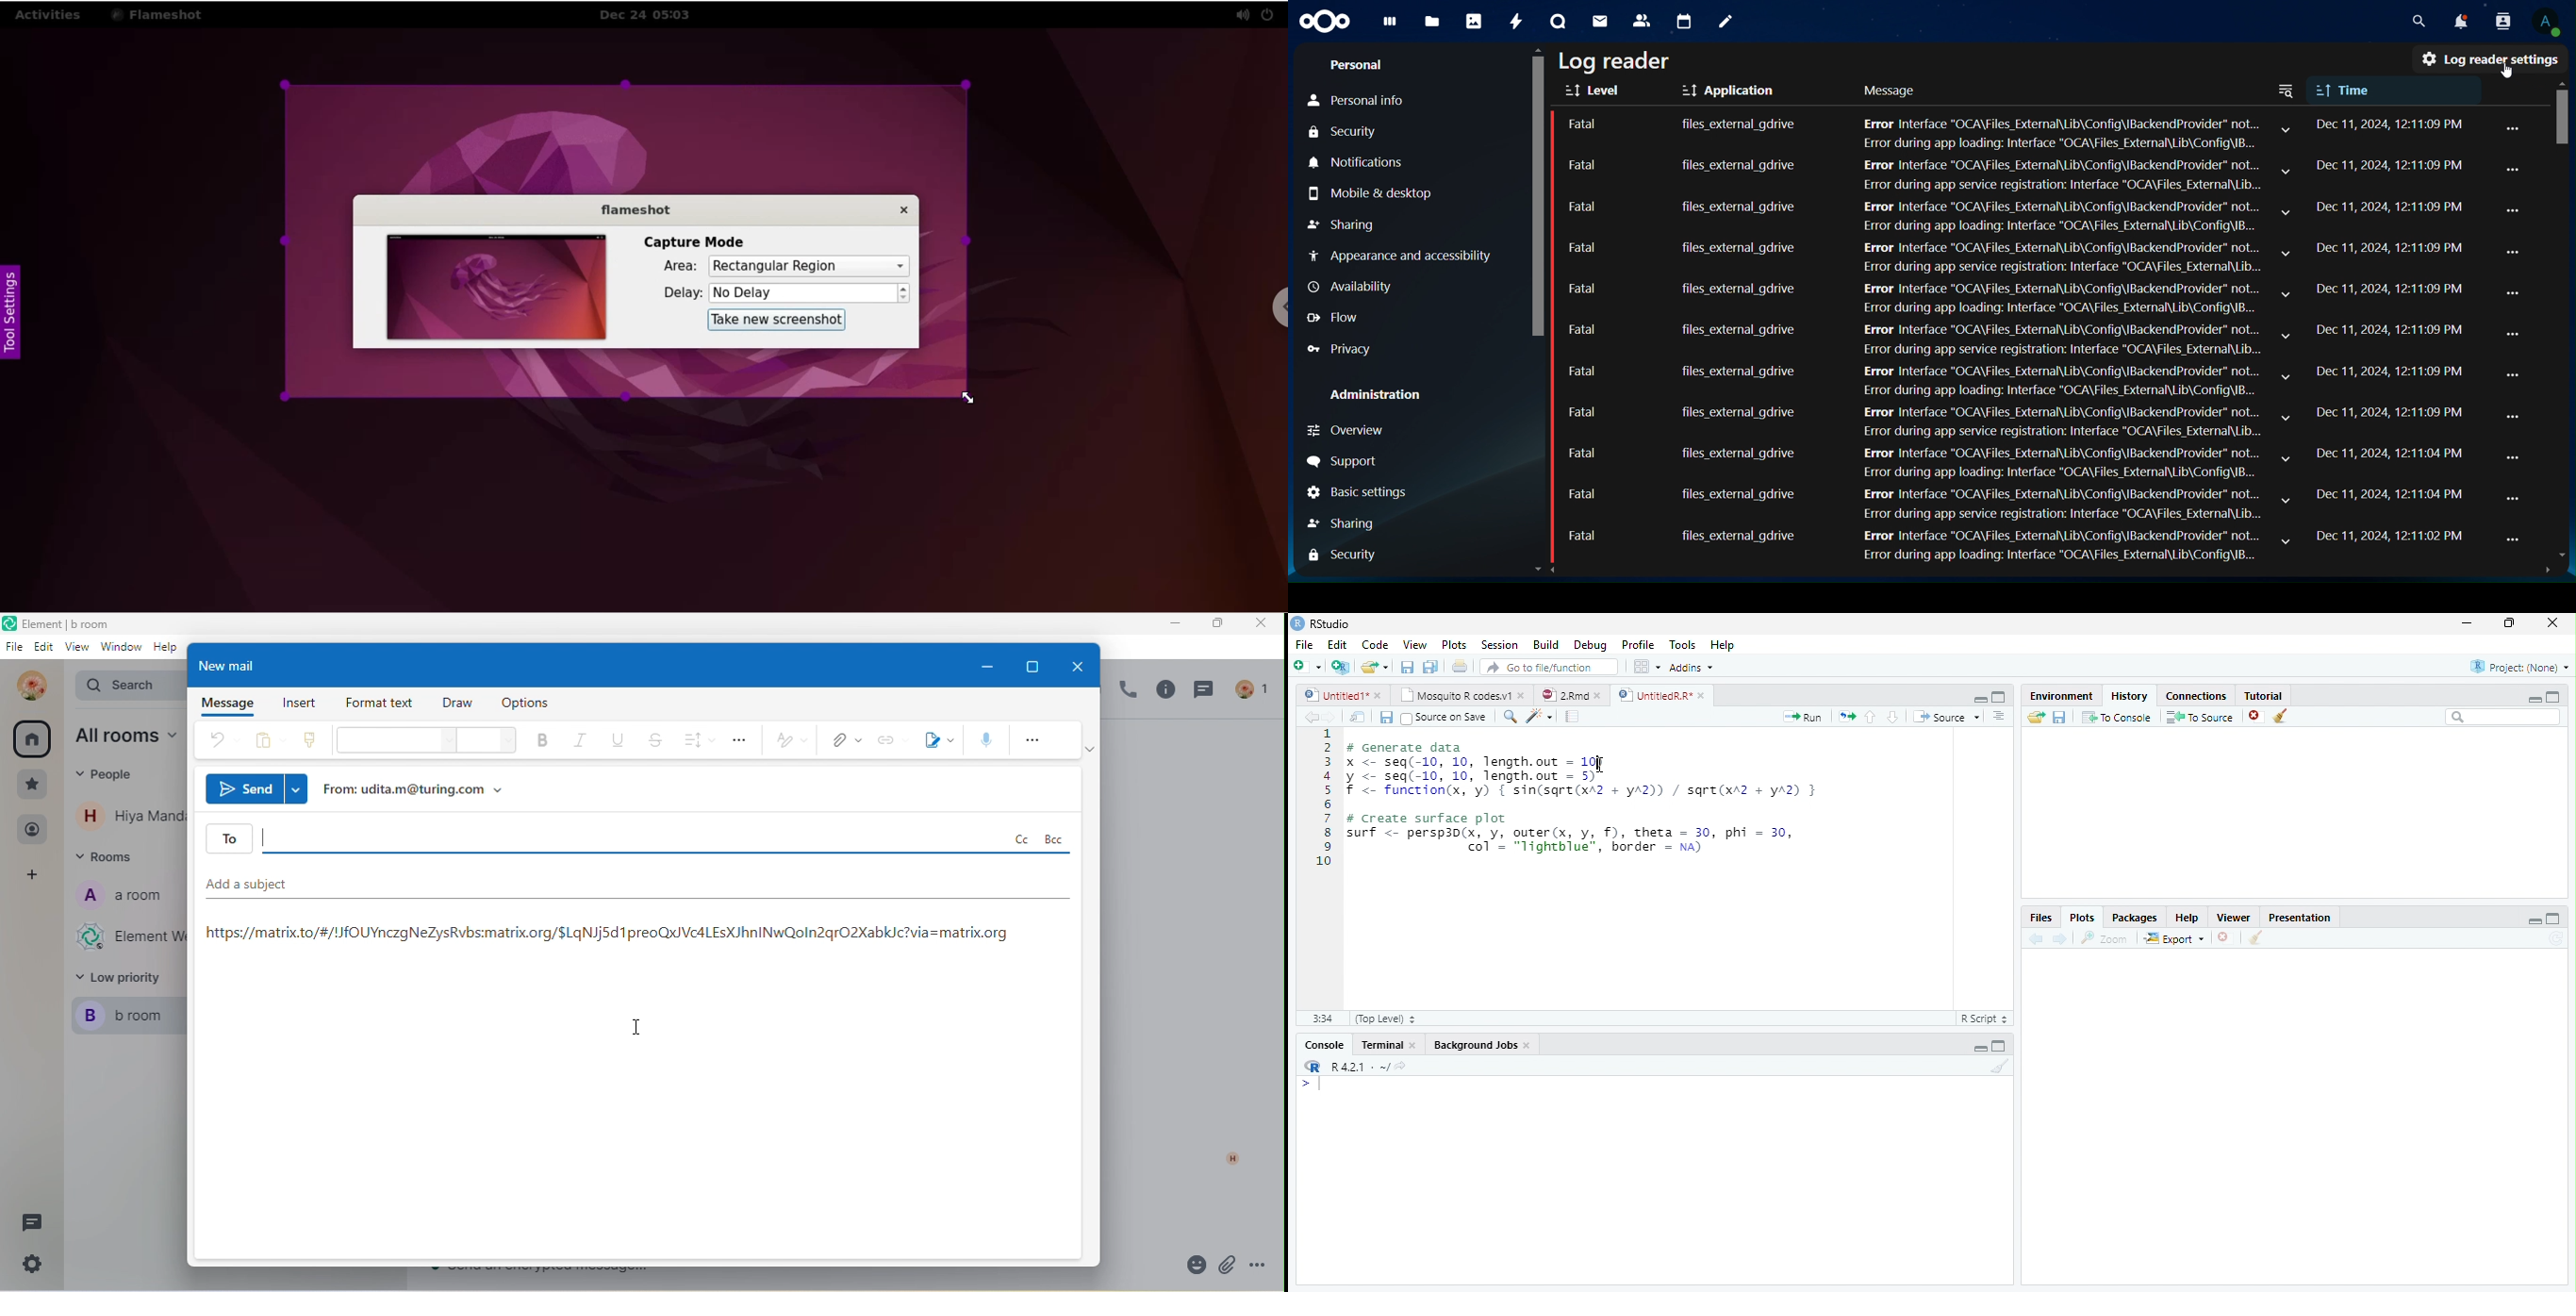  I want to click on information about log level, application, it's message and time details, so click(2016, 173).